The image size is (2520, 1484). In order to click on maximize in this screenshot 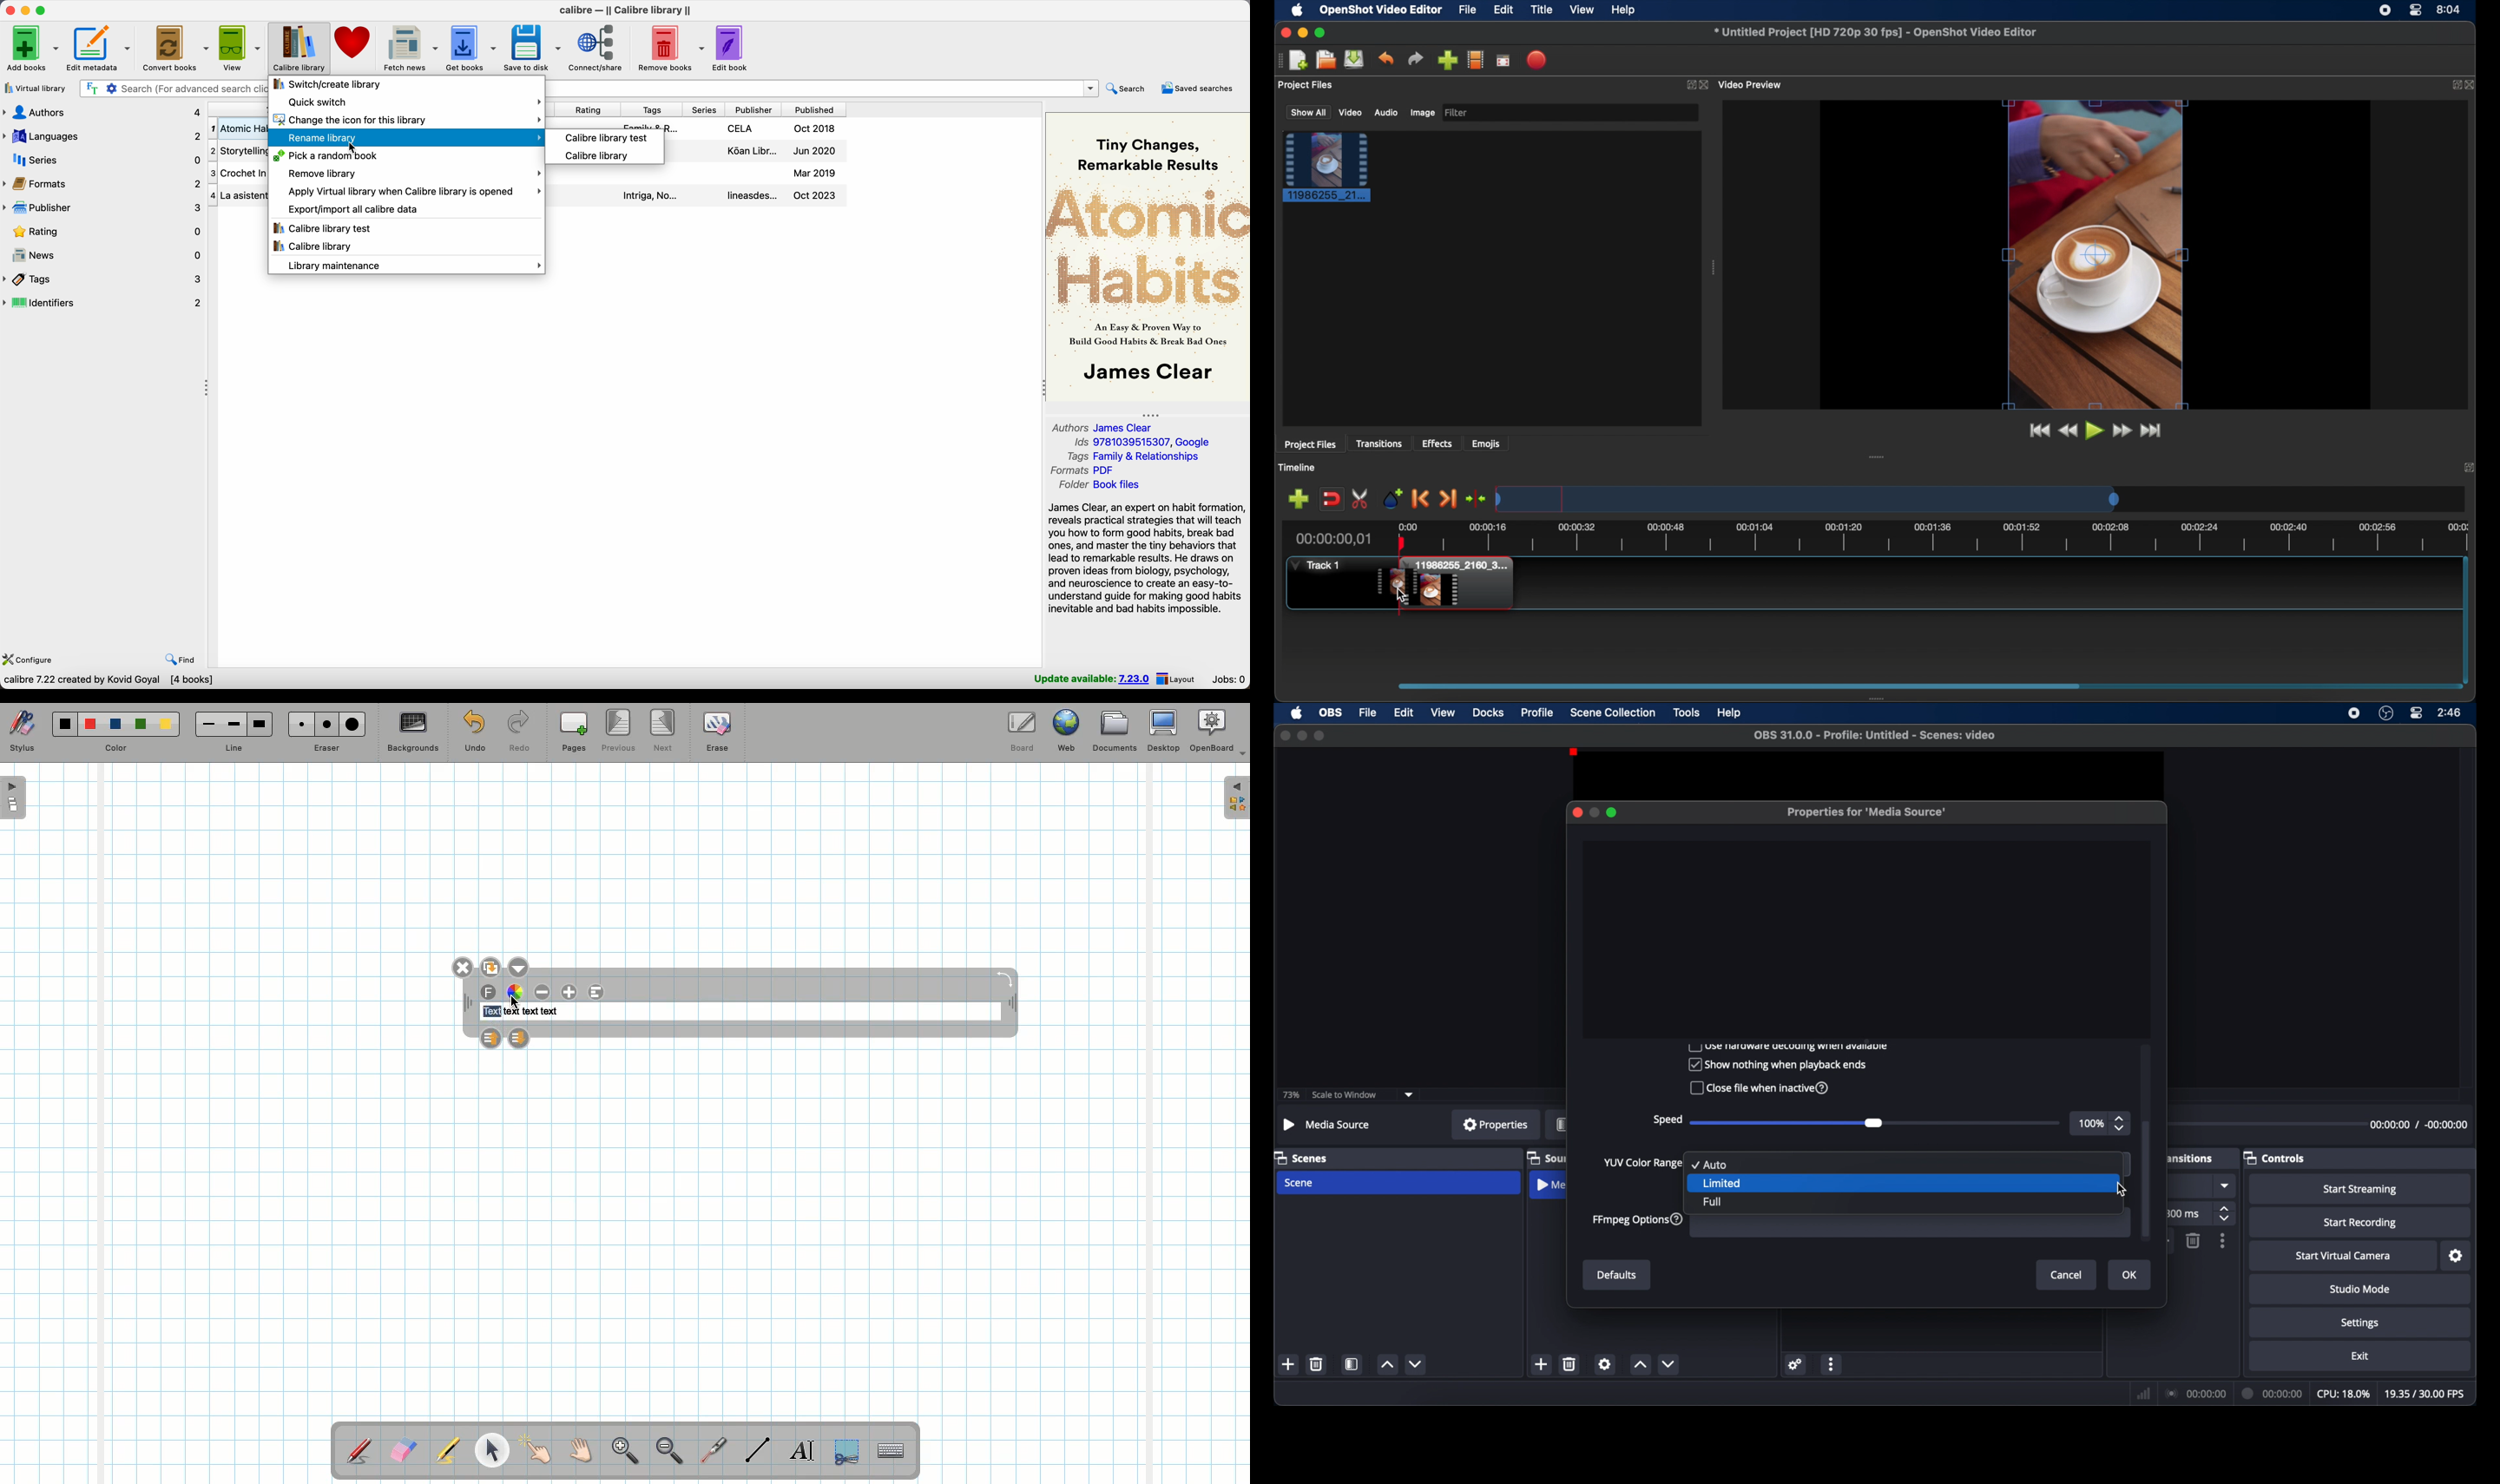, I will do `click(1322, 33)`.